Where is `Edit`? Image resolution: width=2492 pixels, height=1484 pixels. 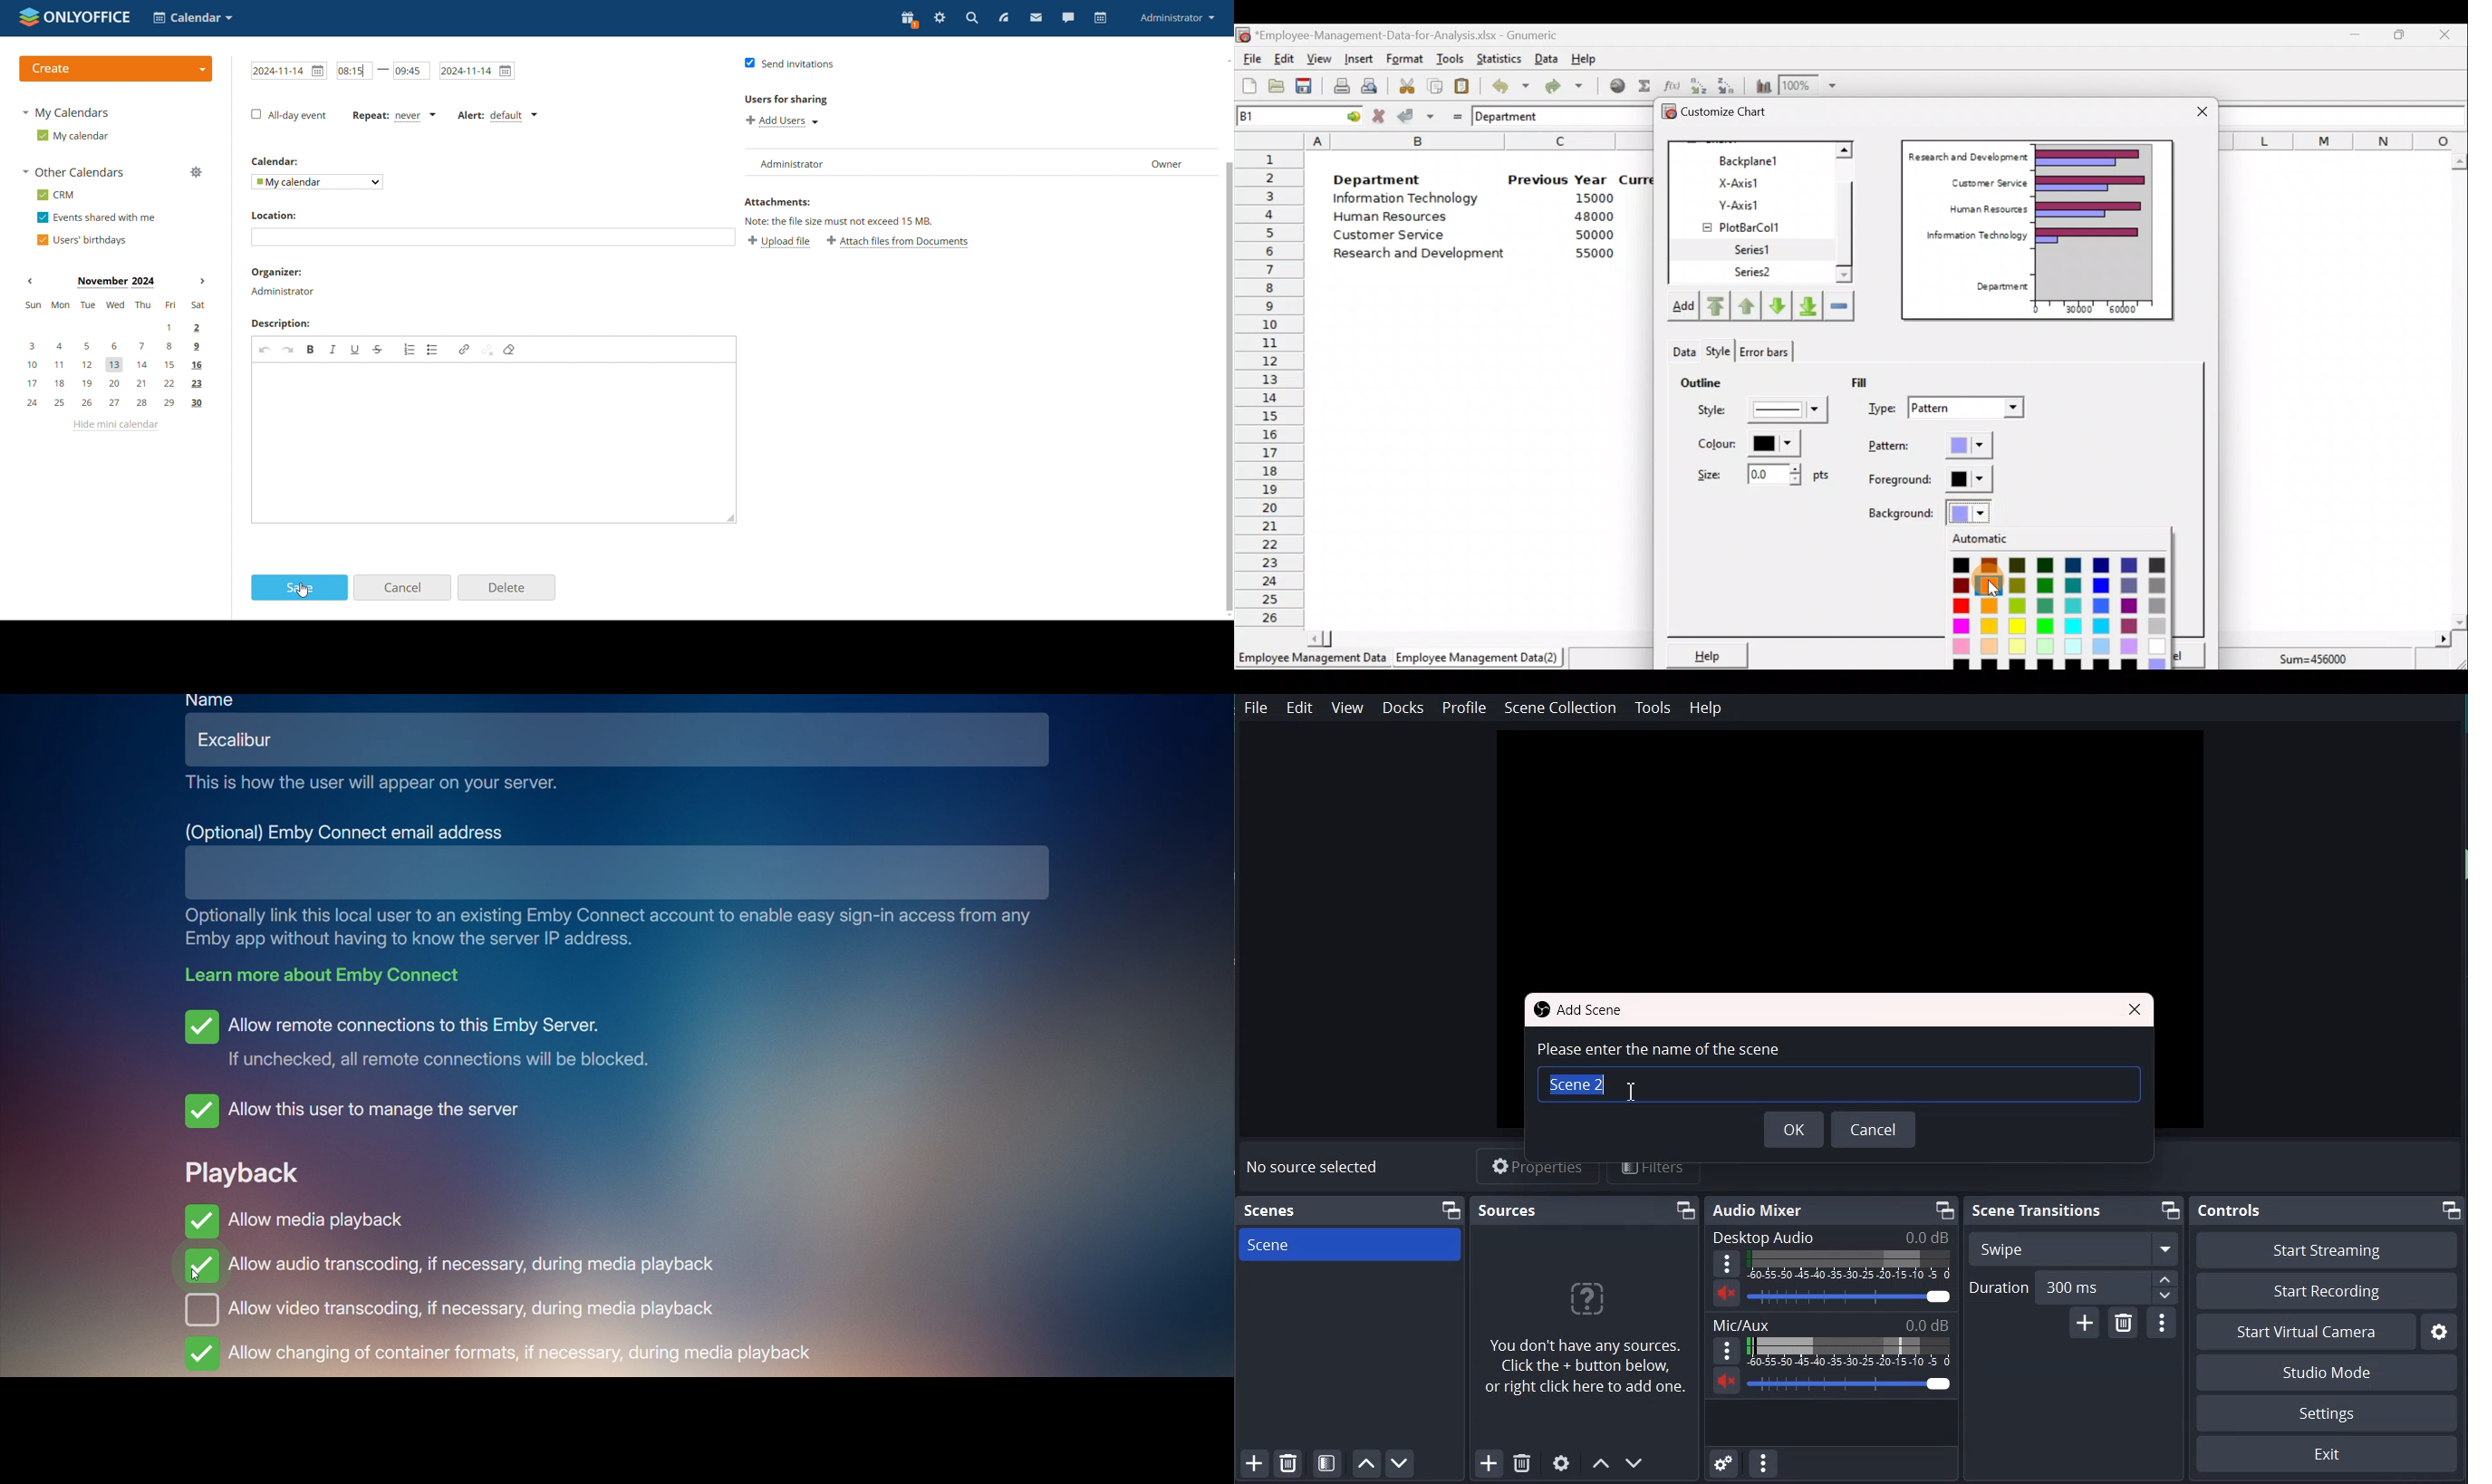
Edit is located at coordinates (1301, 708).